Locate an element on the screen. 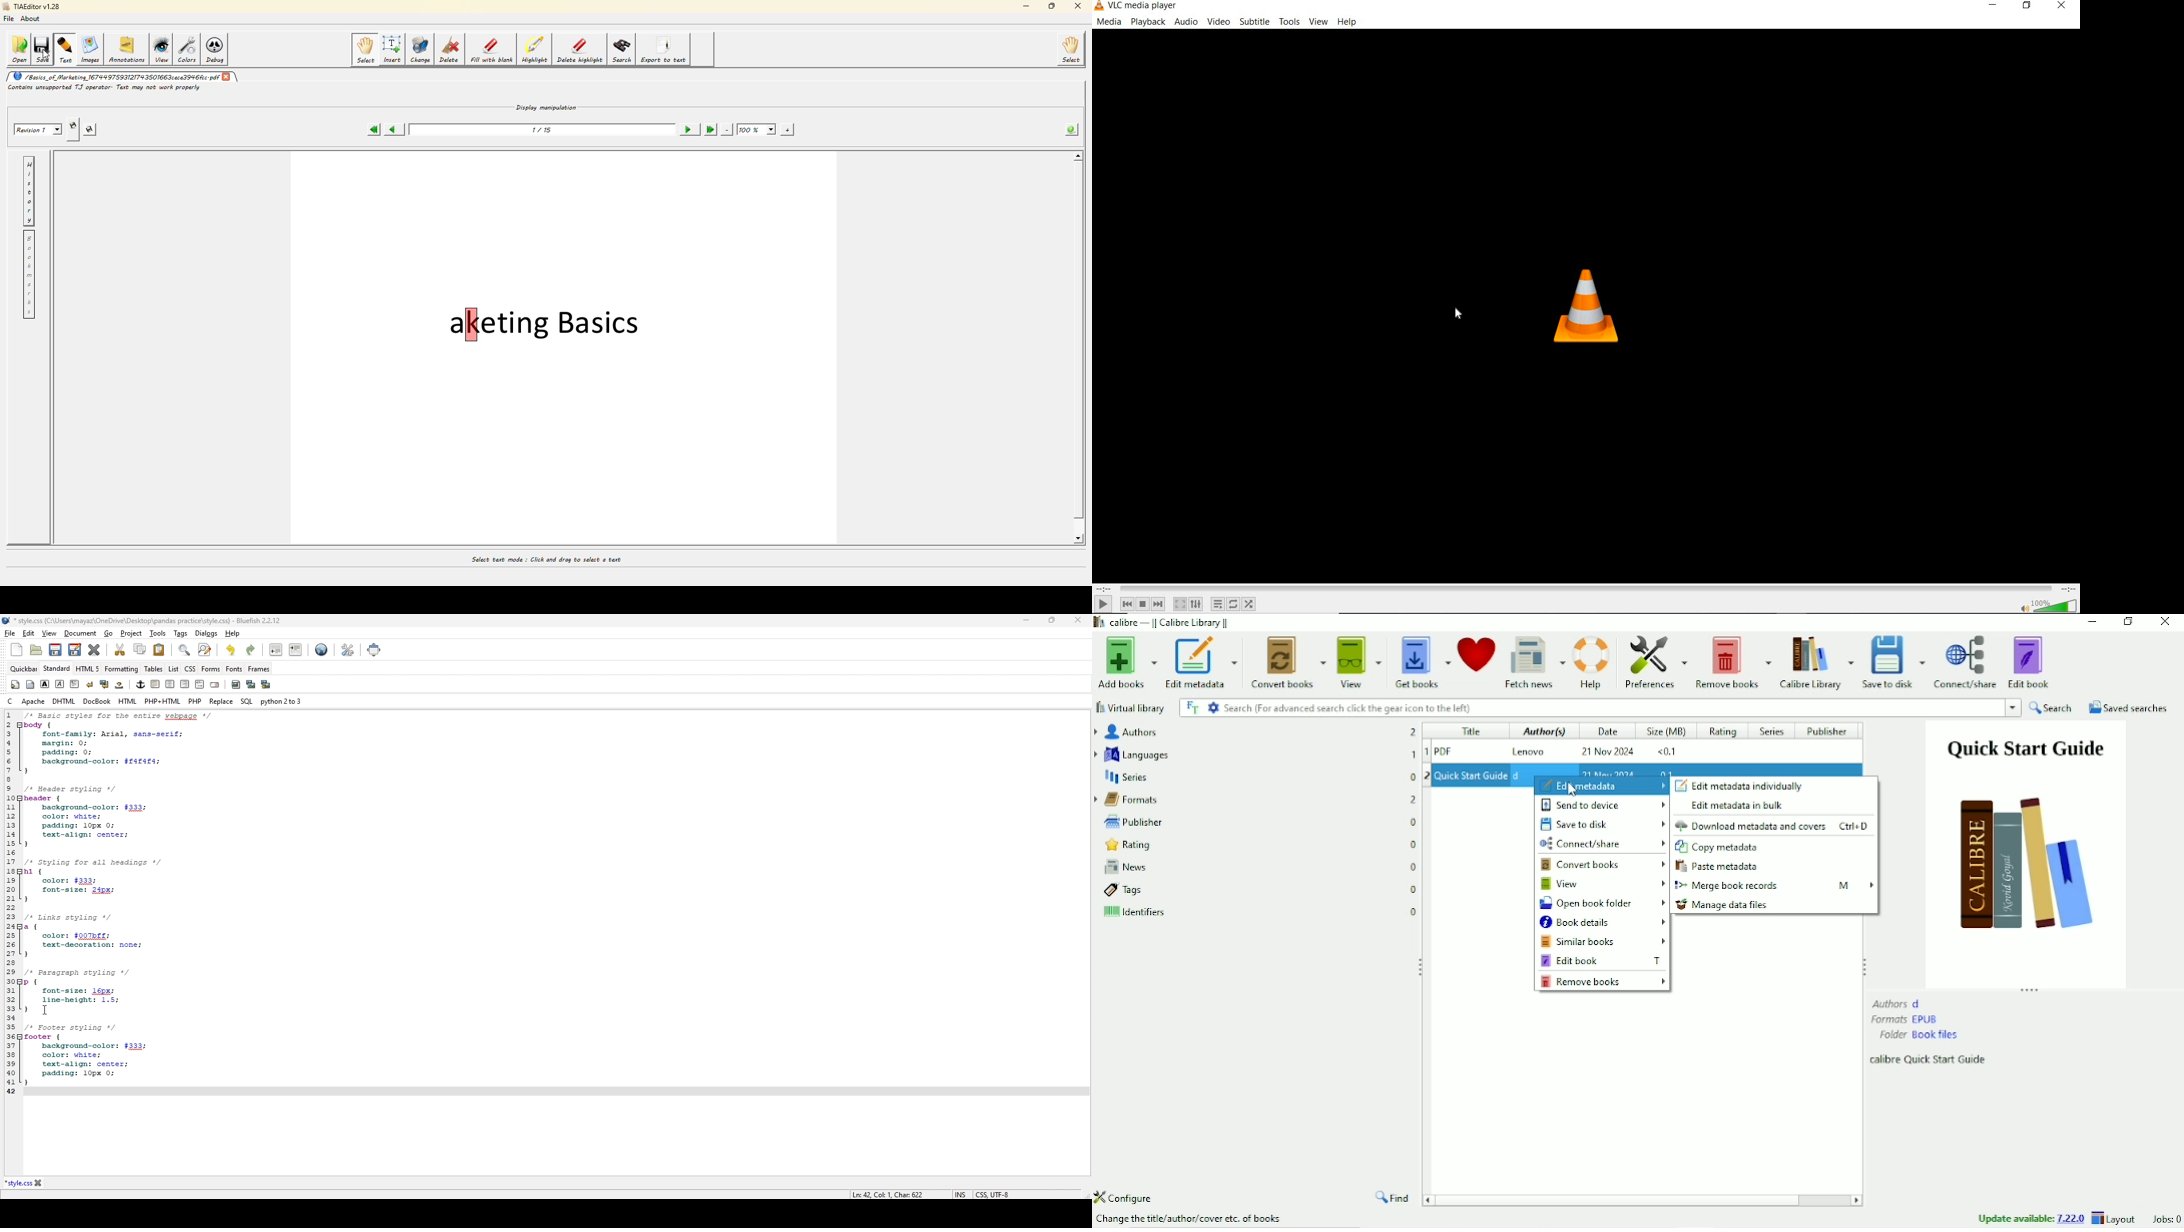 The width and height of the screenshot is (2184, 1232). View is located at coordinates (1360, 661).